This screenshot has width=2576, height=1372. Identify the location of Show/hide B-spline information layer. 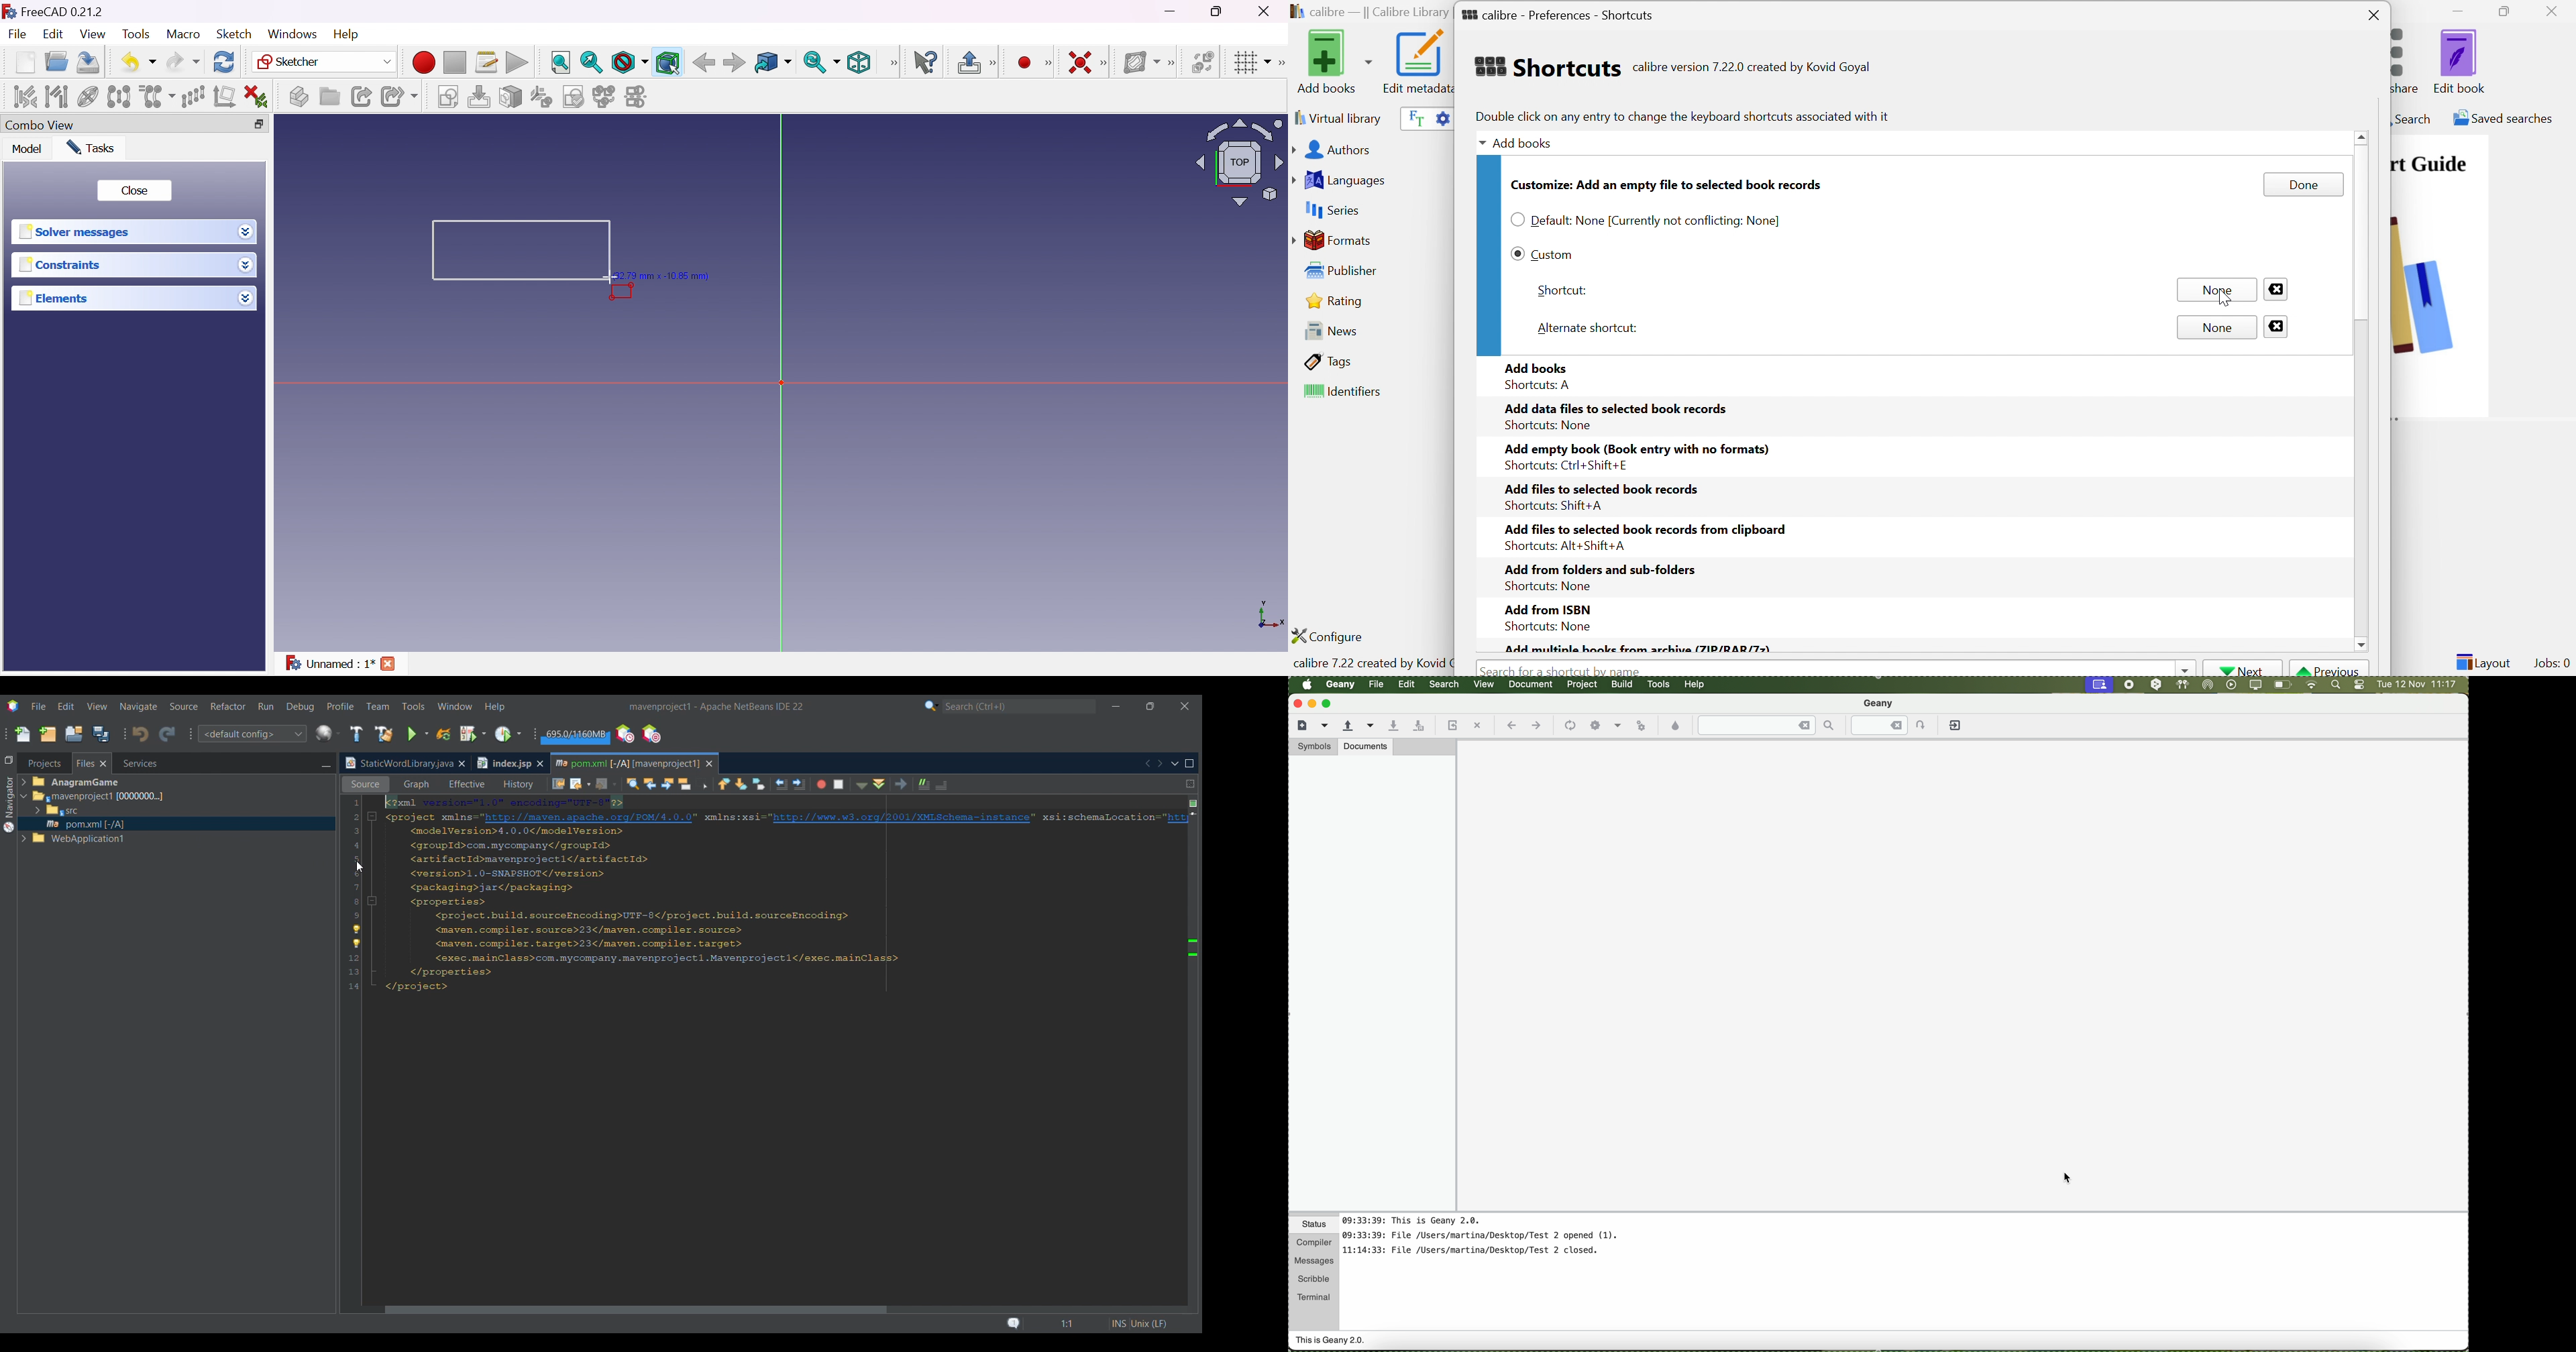
(1141, 62).